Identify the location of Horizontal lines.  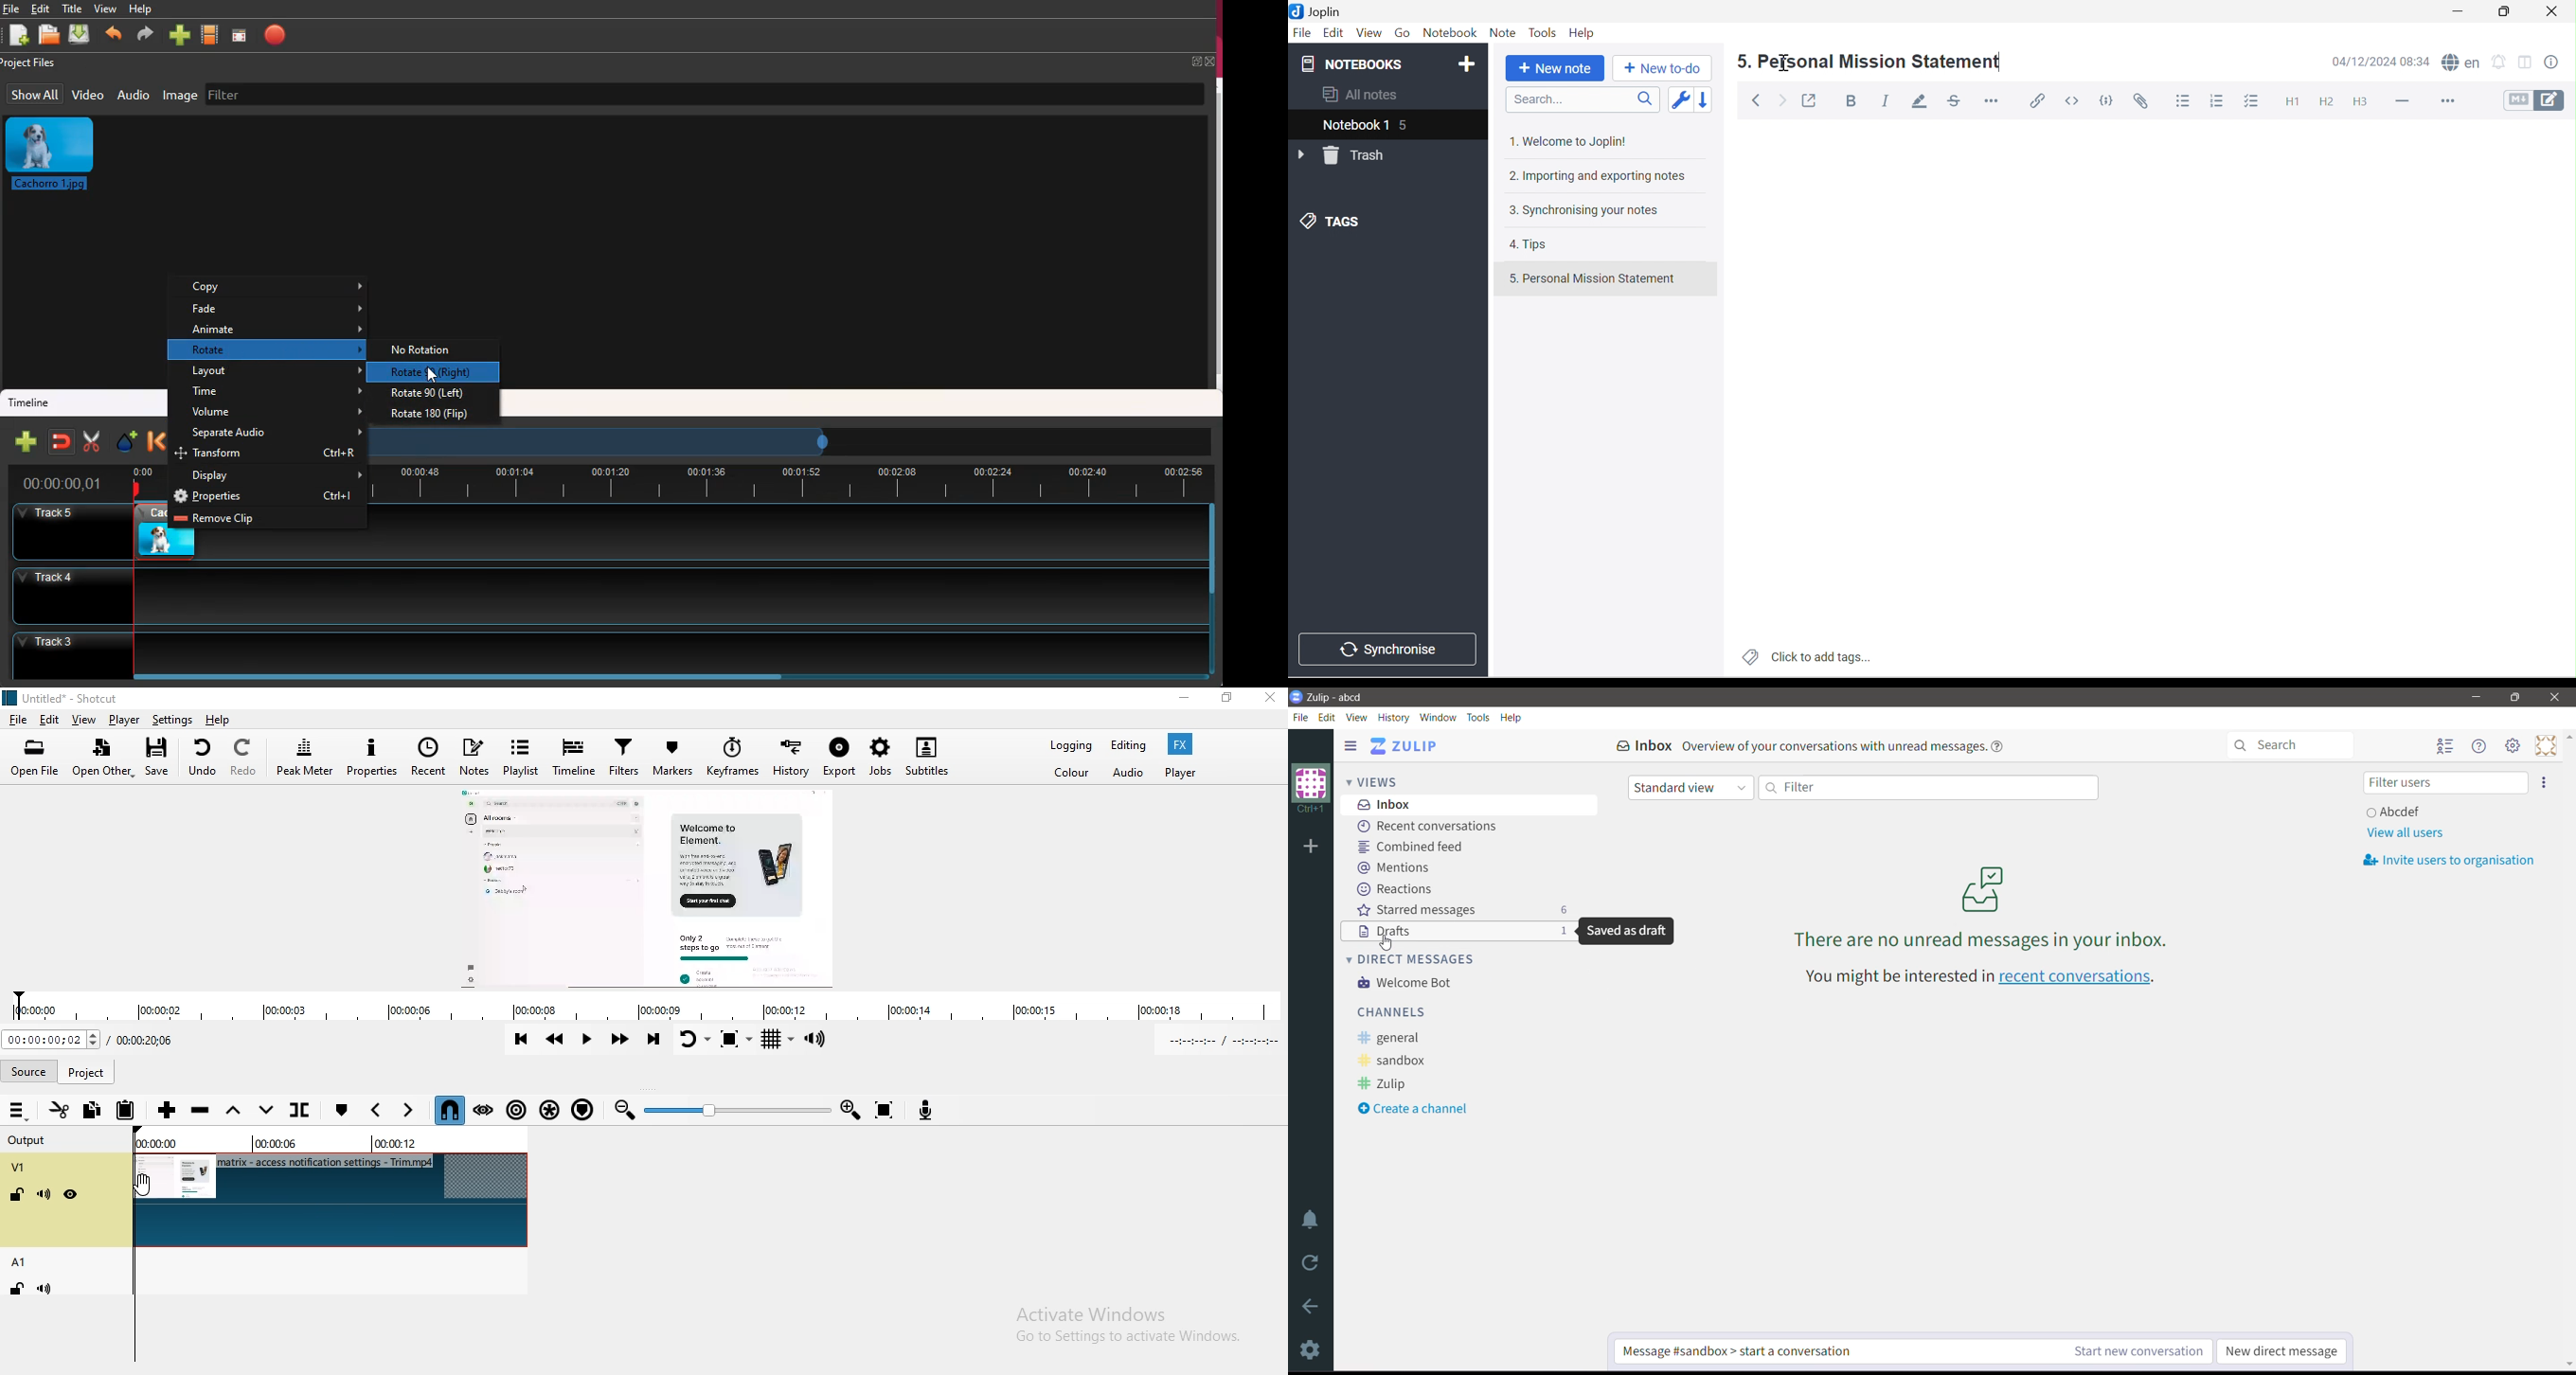
(2403, 101).